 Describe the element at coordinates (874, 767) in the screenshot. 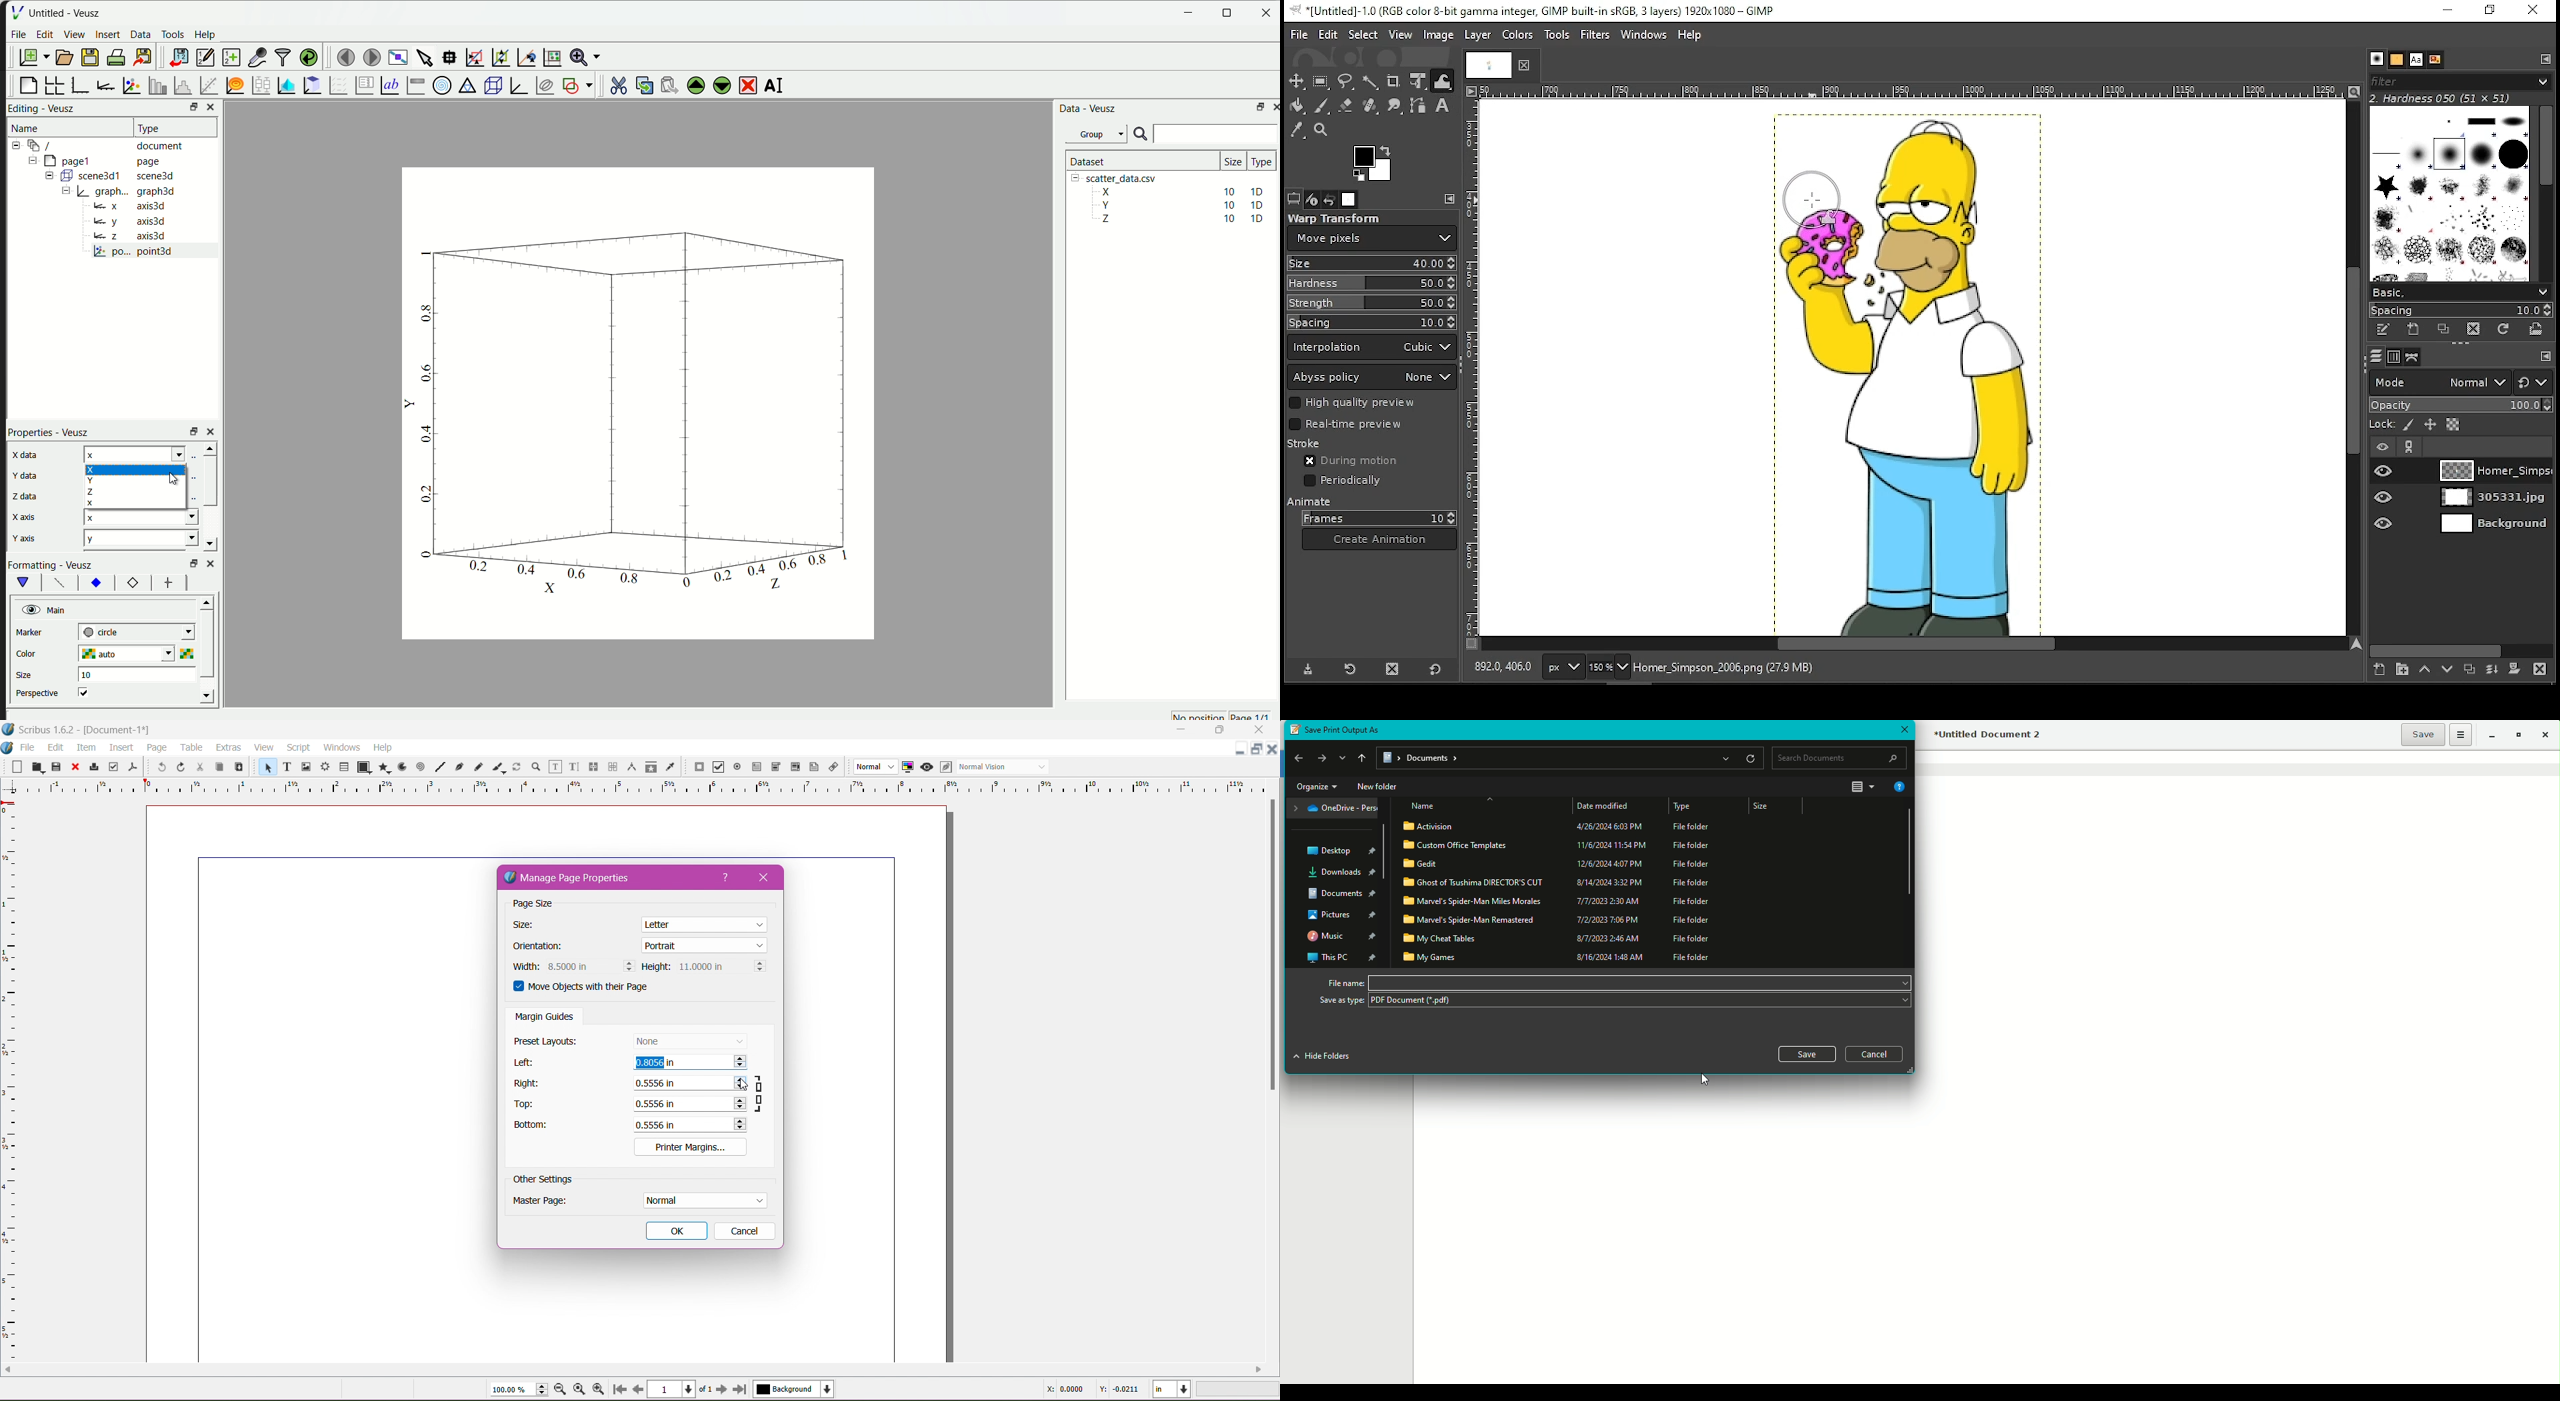

I see `Select the image preview quality` at that location.